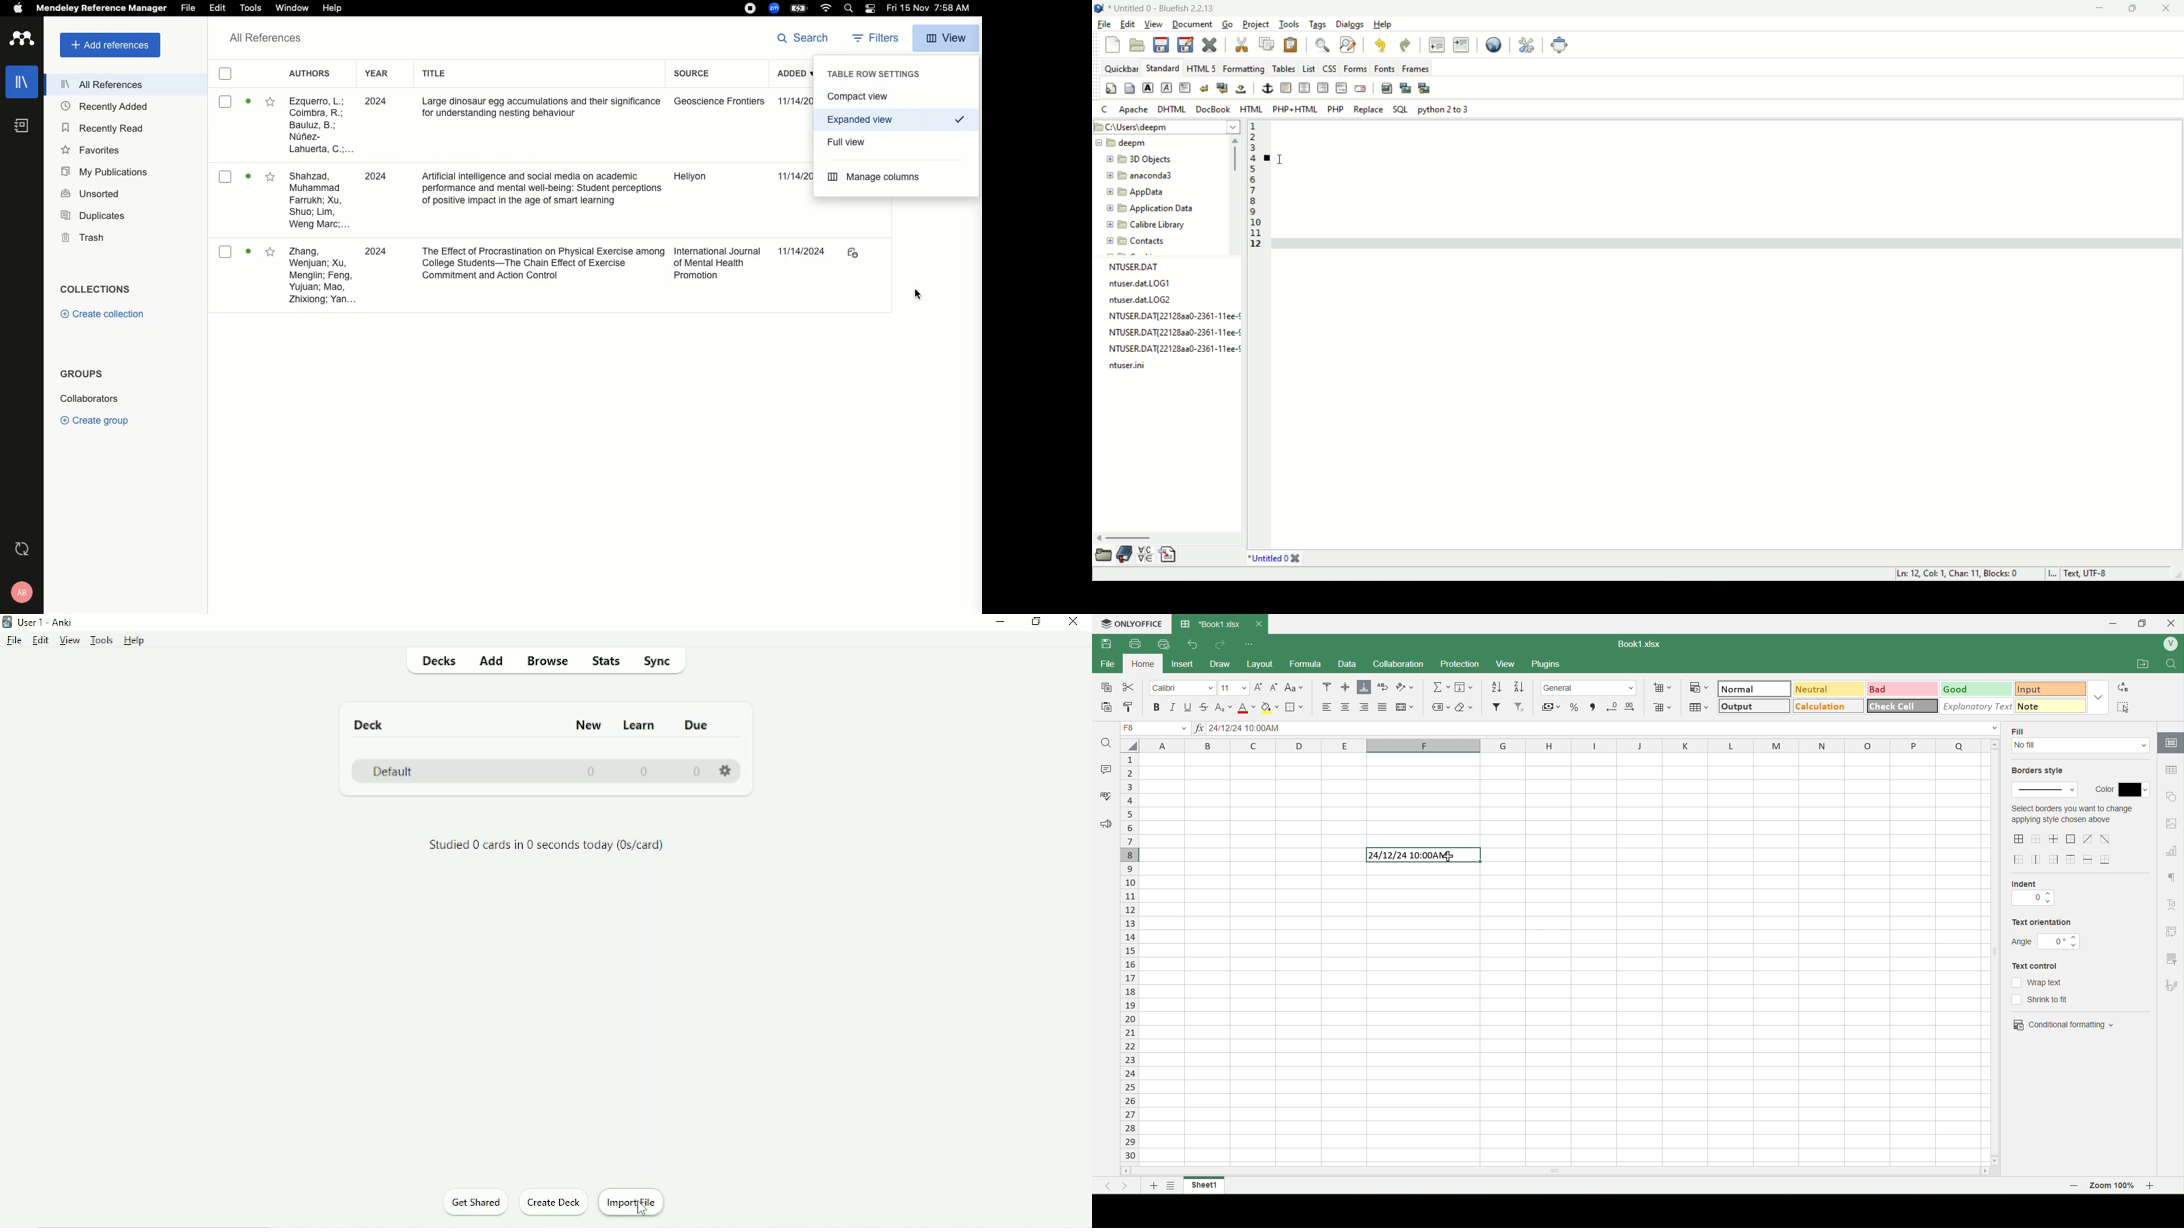  What do you see at coordinates (589, 724) in the screenshot?
I see `New` at bounding box center [589, 724].